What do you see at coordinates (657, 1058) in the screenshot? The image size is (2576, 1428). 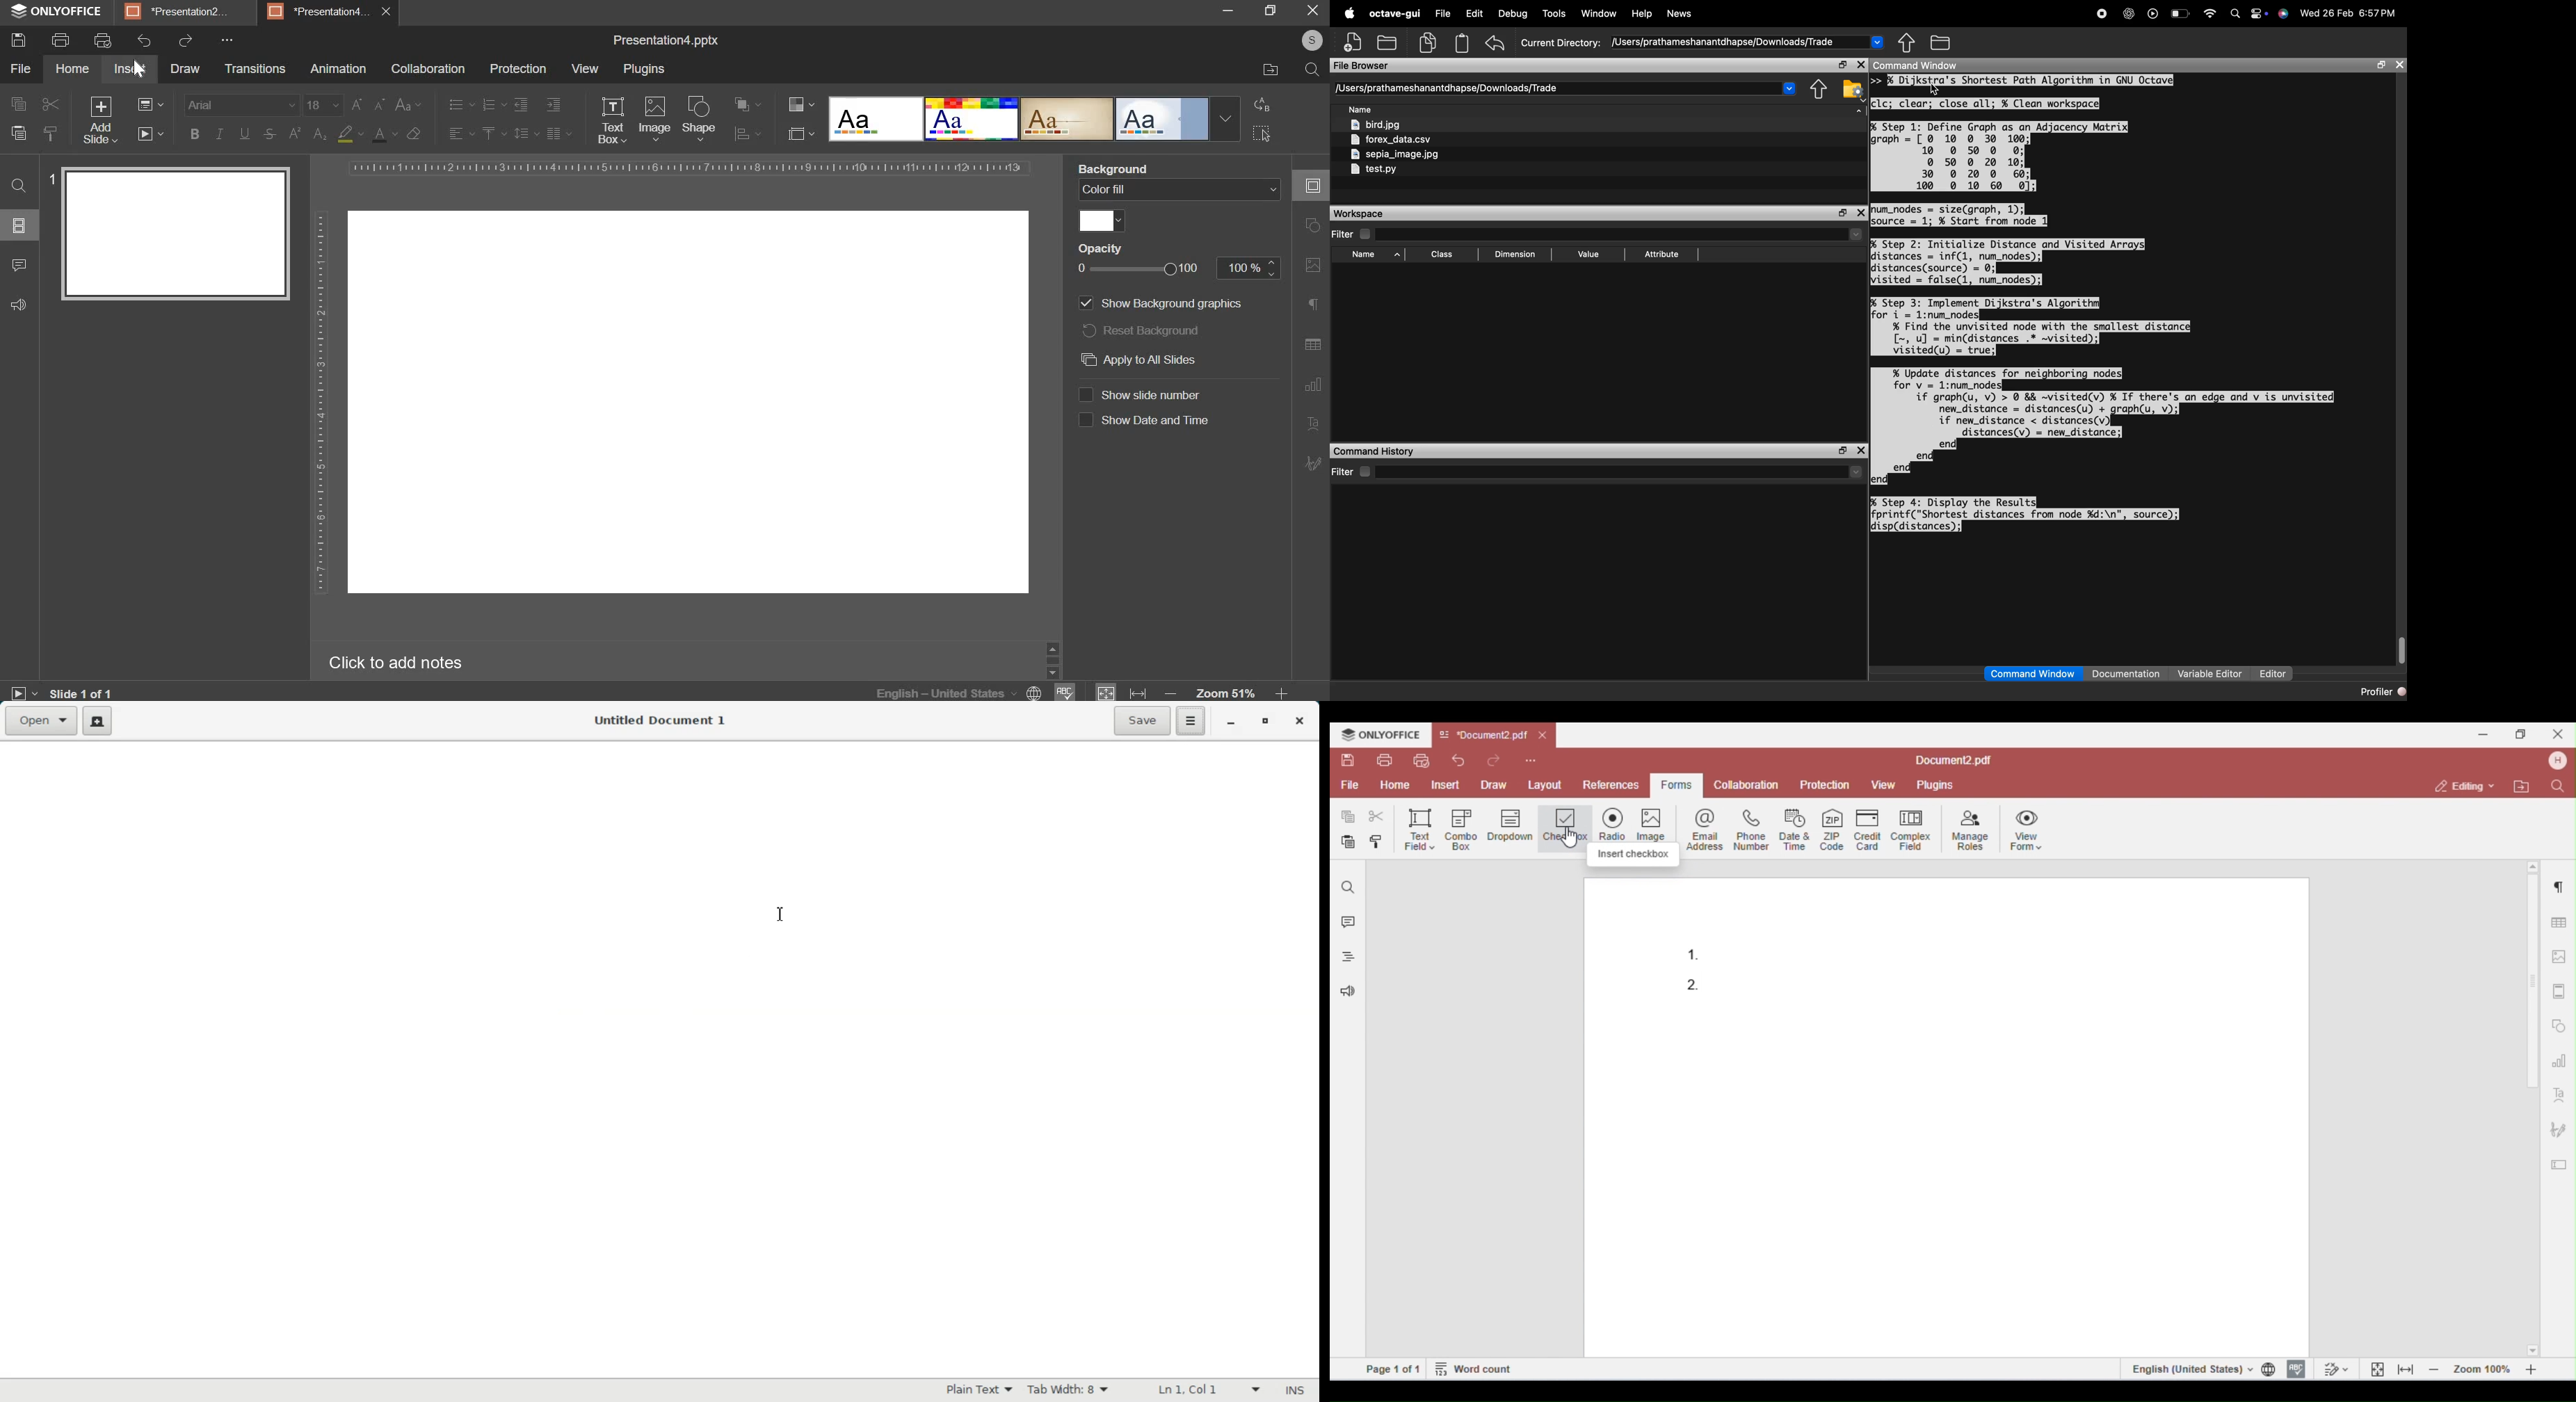 I see `Text Entry Pane` at bounding box center [657, 1058].